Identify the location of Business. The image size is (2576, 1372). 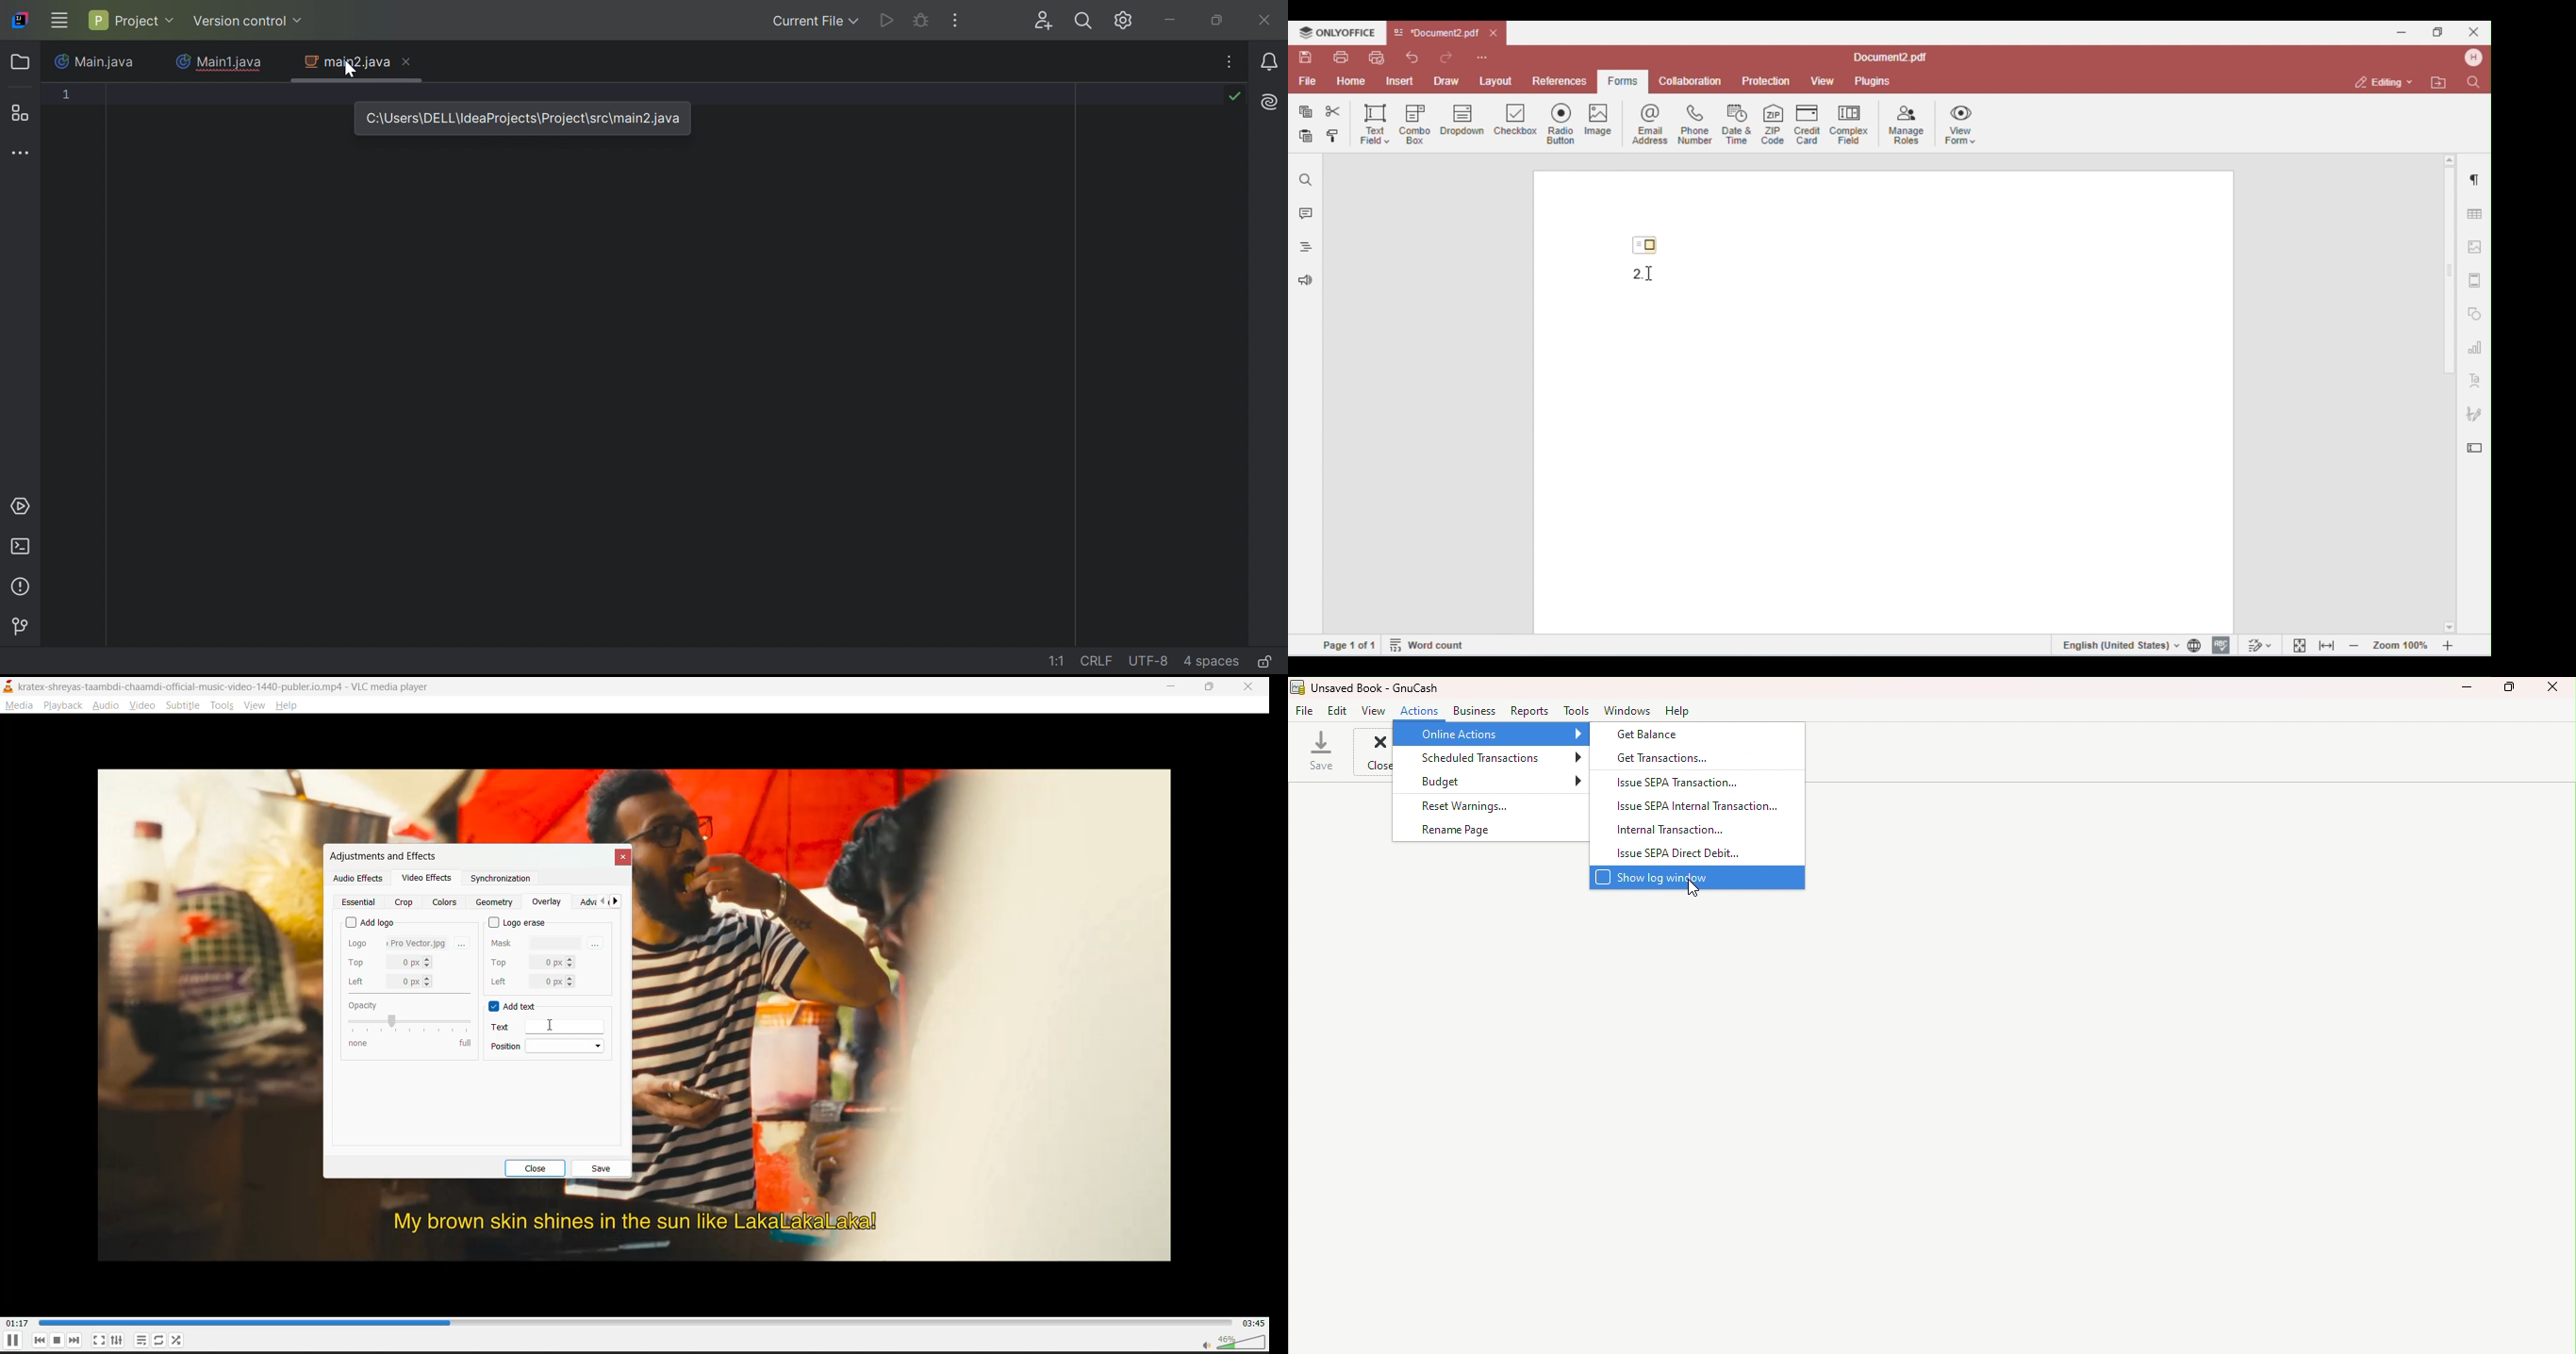
(1475, 710).